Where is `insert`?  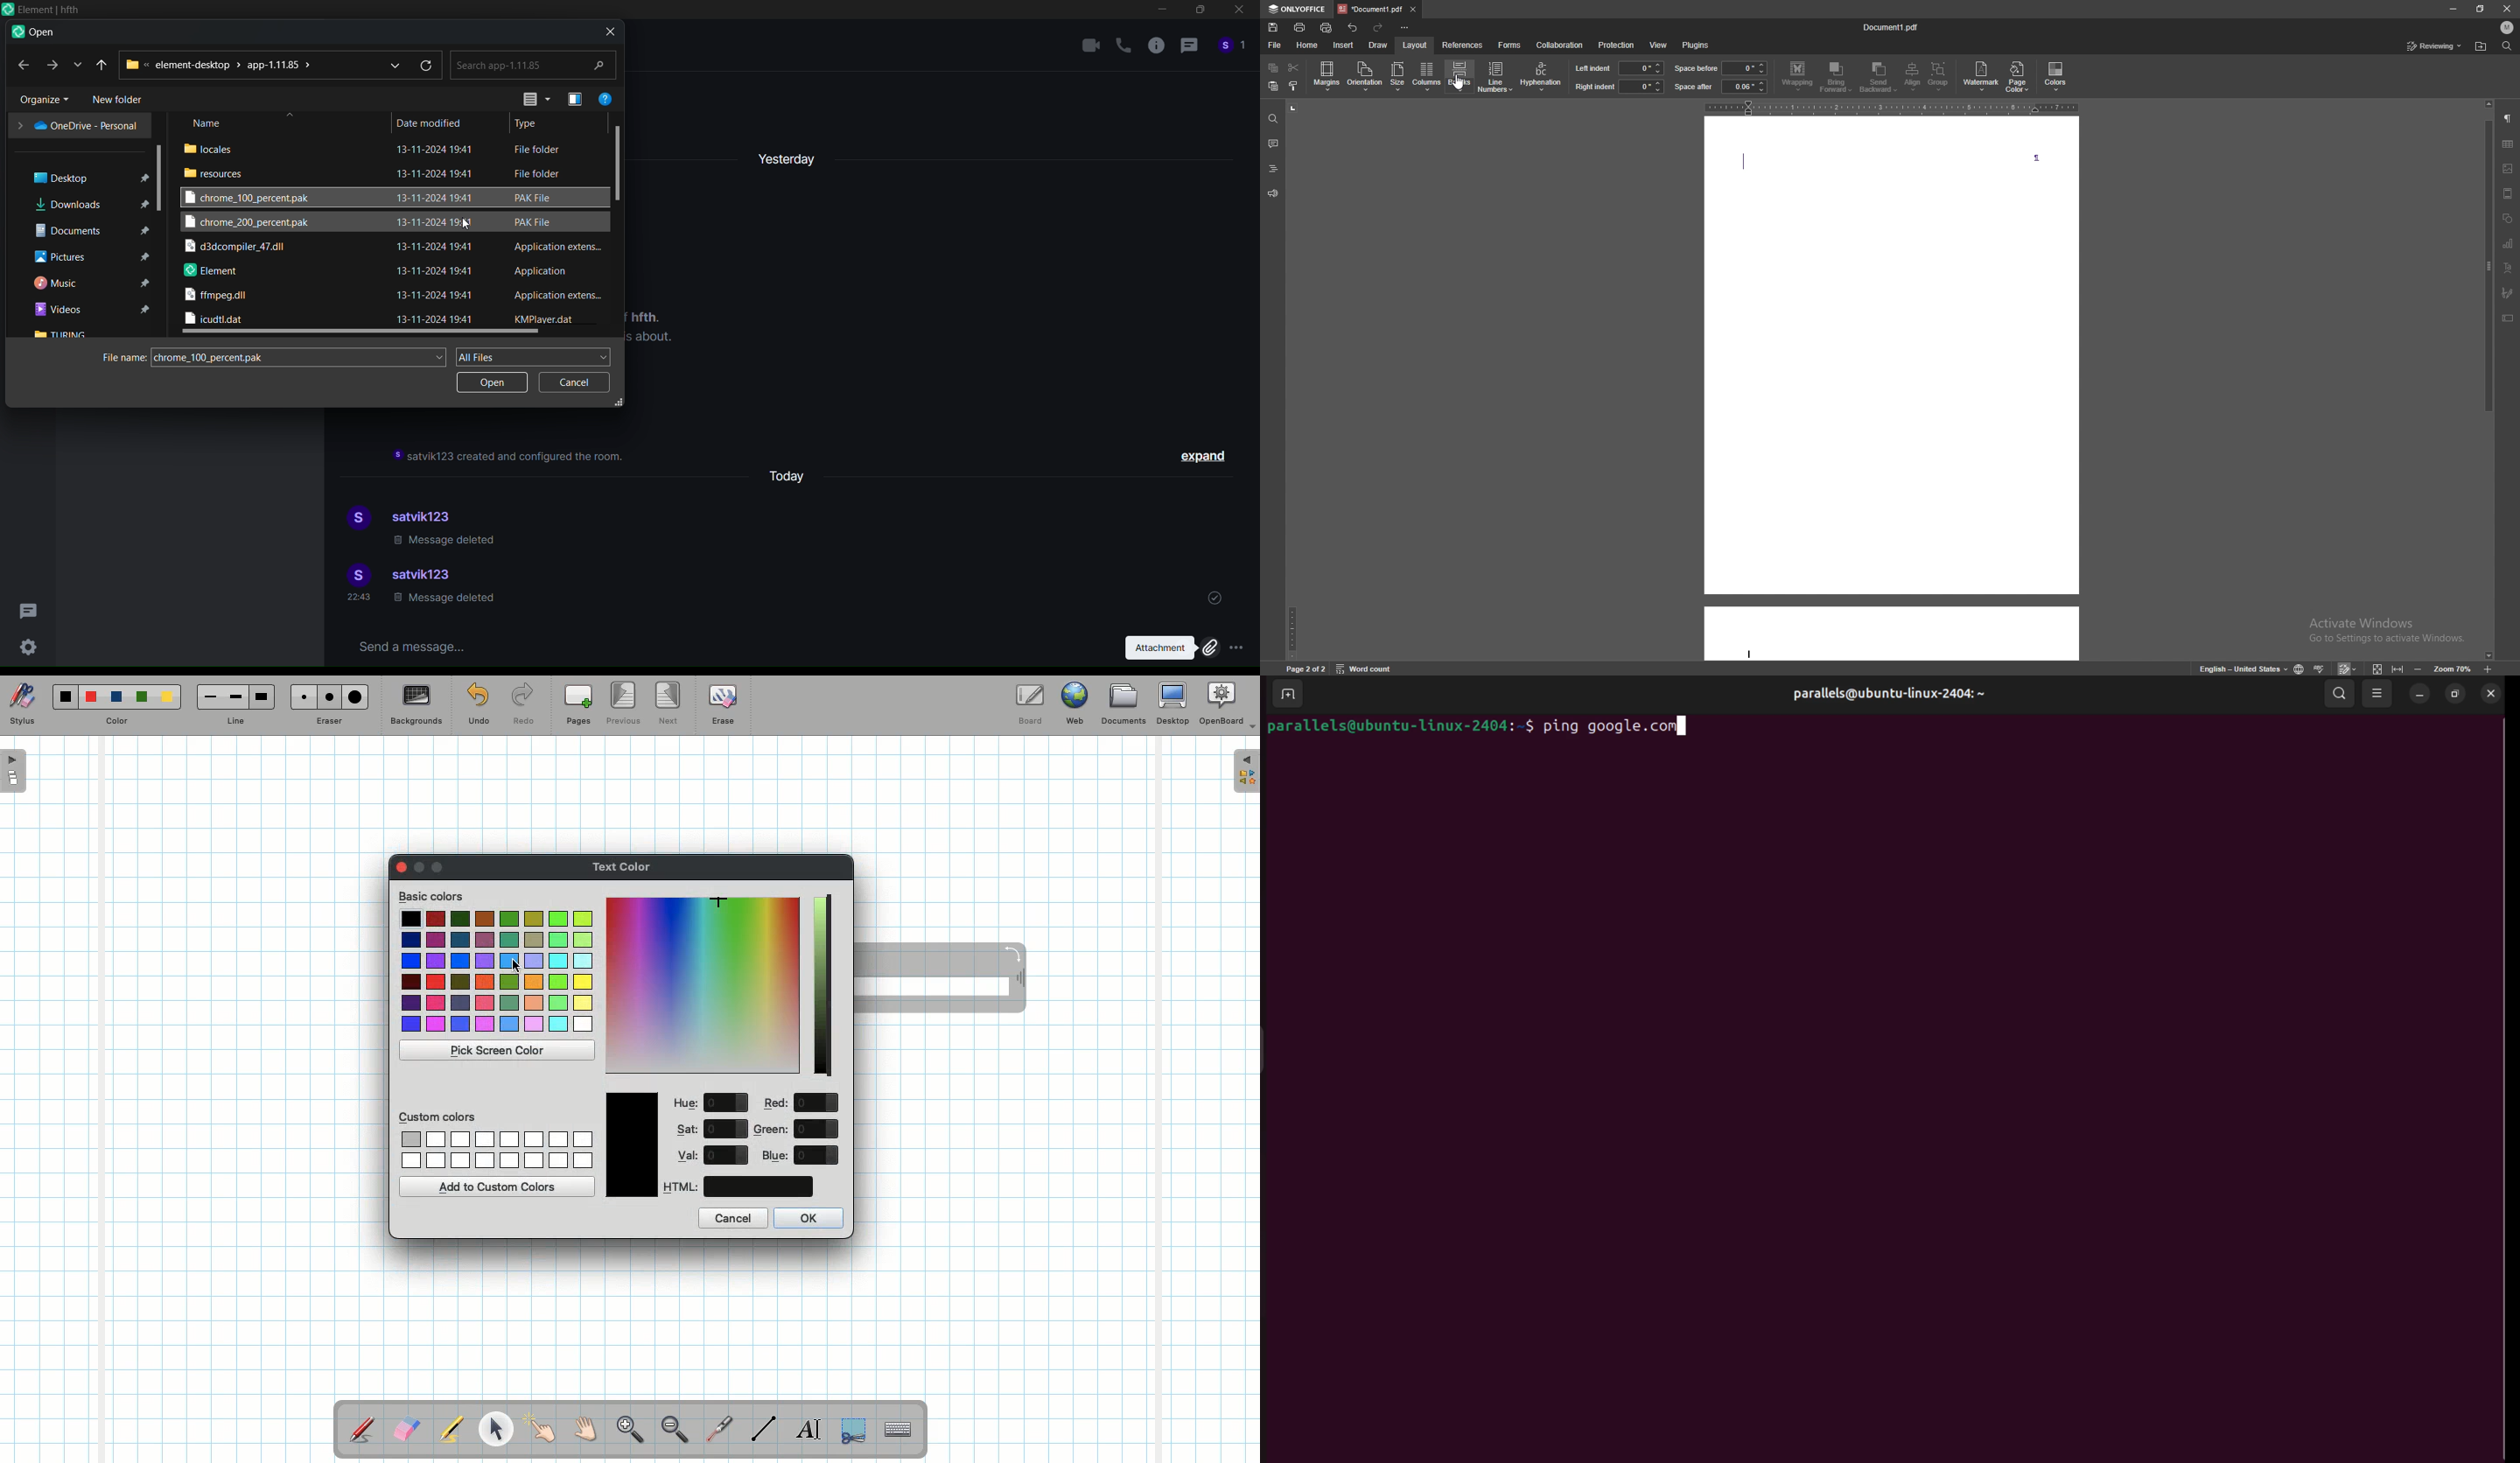
insert is located at coordinates (1344, 46).